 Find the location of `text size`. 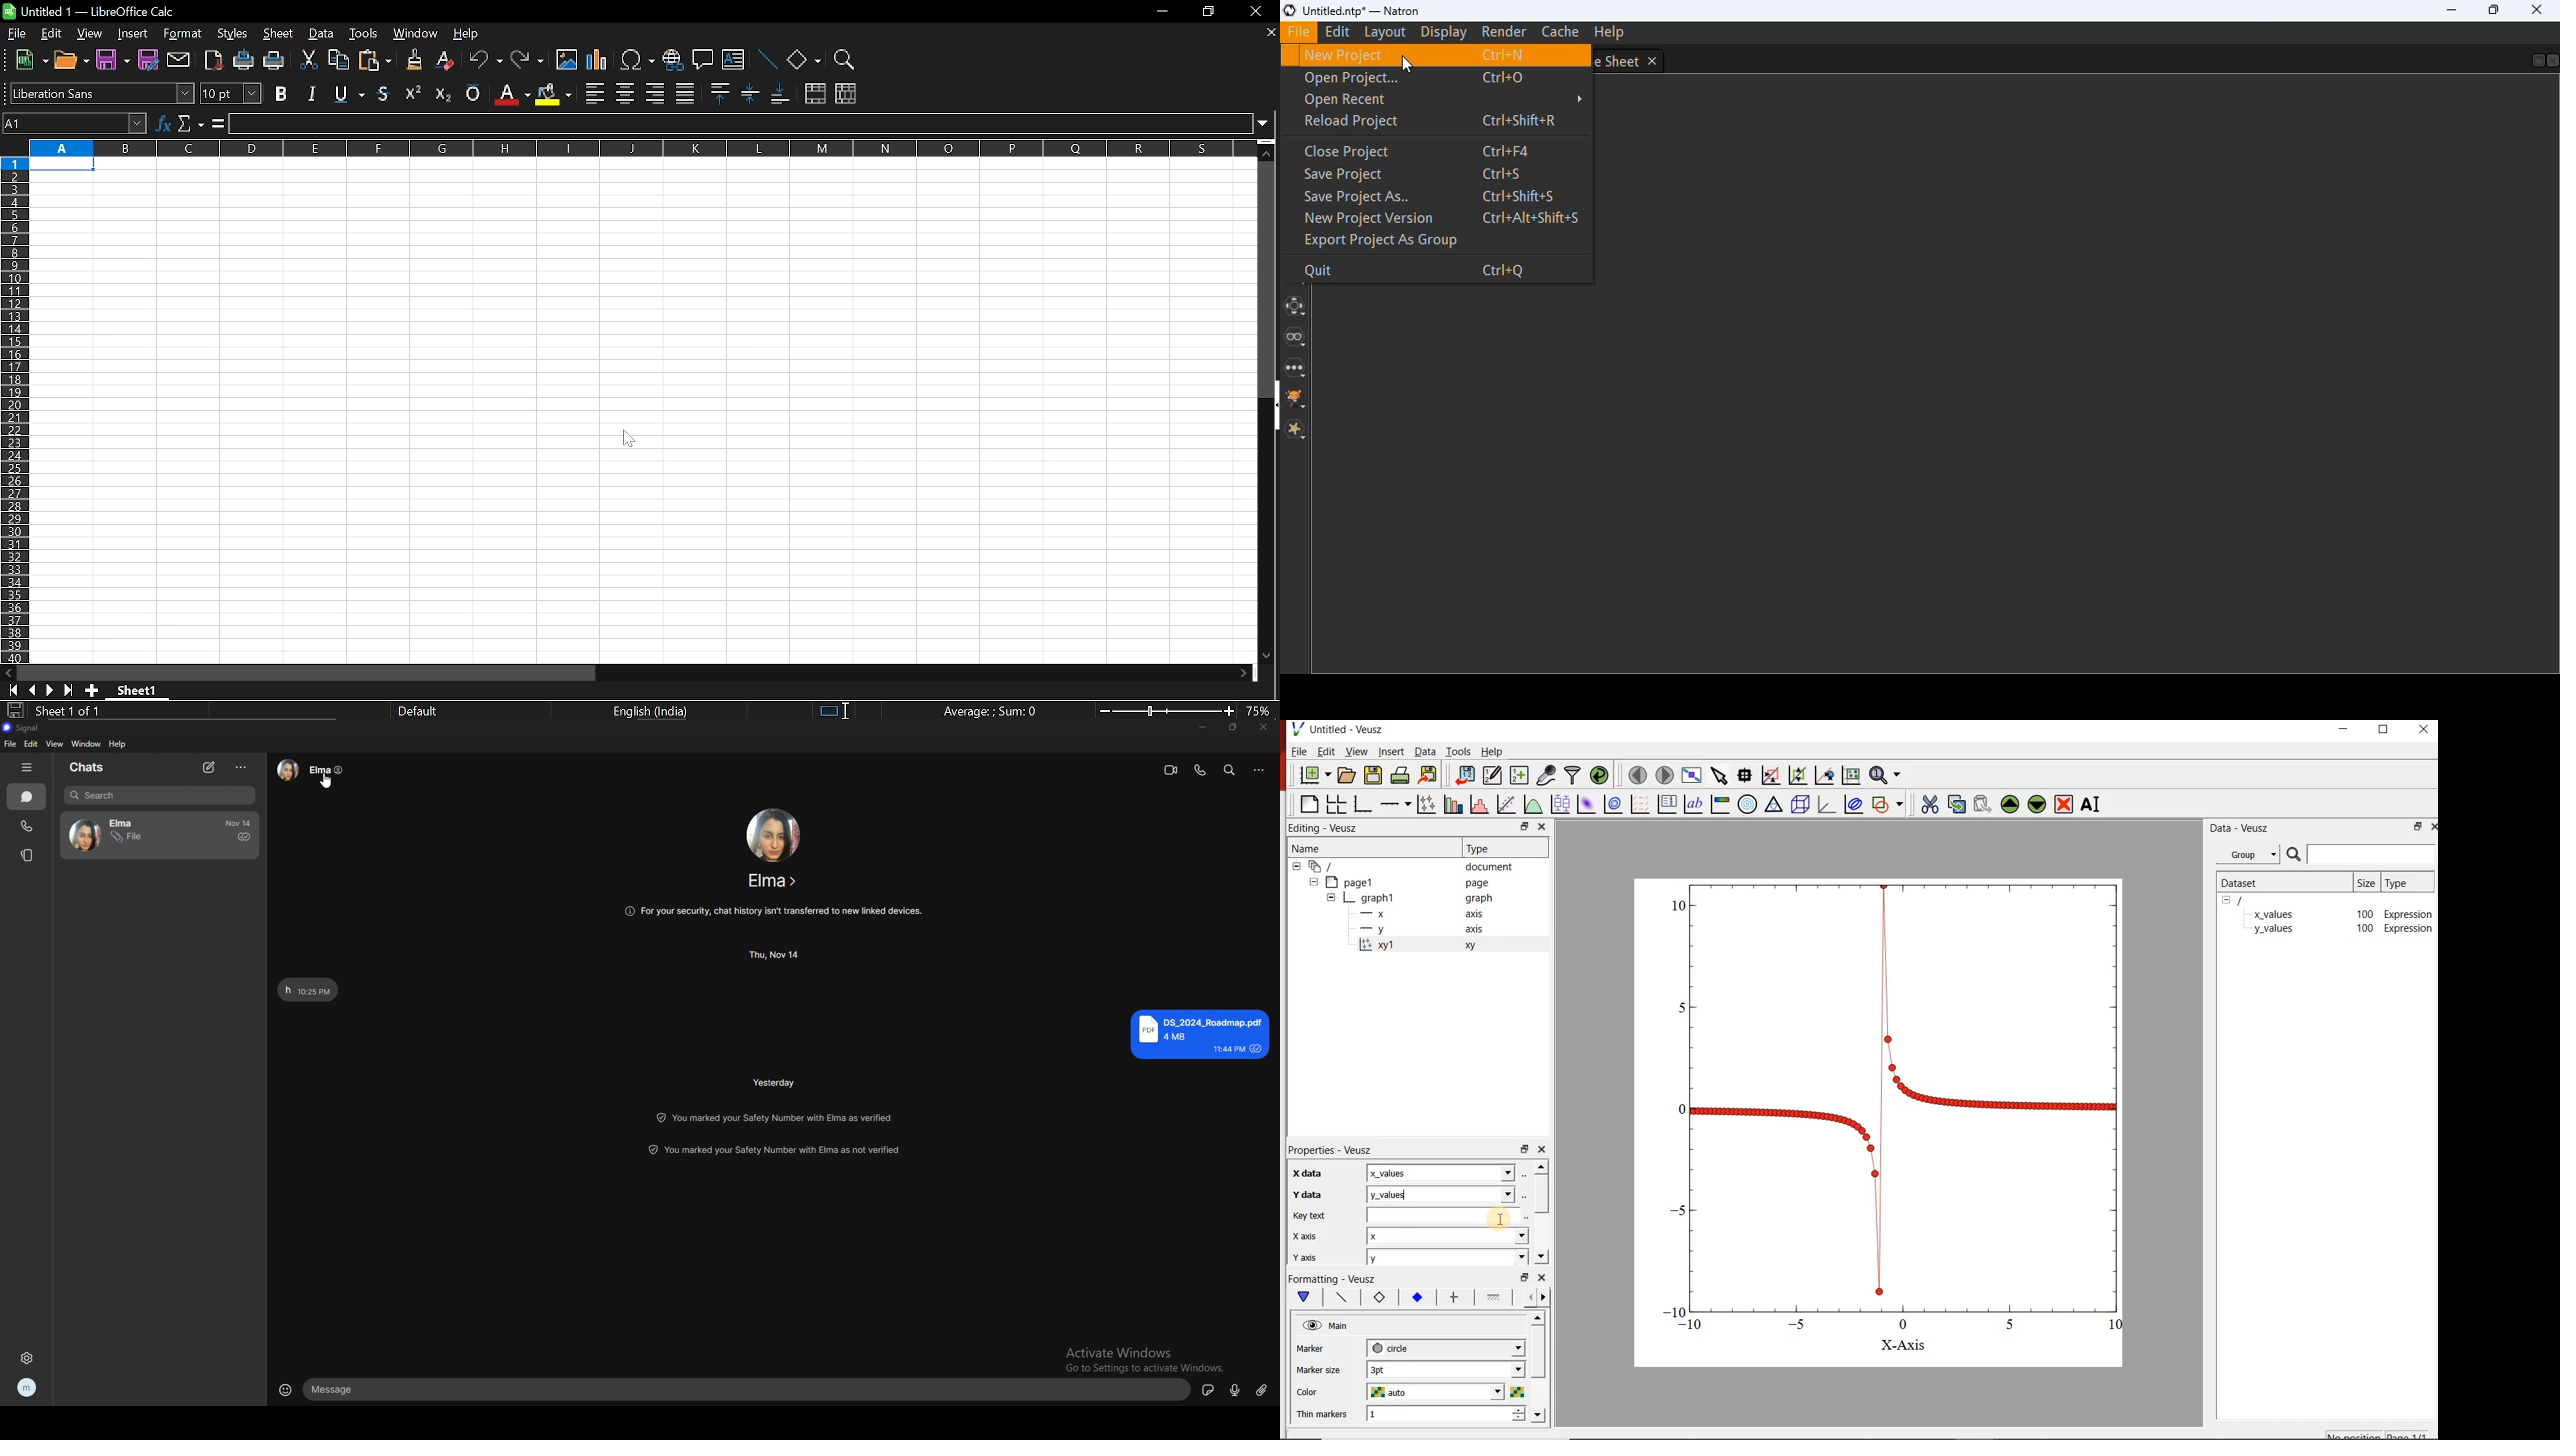

text size is located at coordinates (230, 94).